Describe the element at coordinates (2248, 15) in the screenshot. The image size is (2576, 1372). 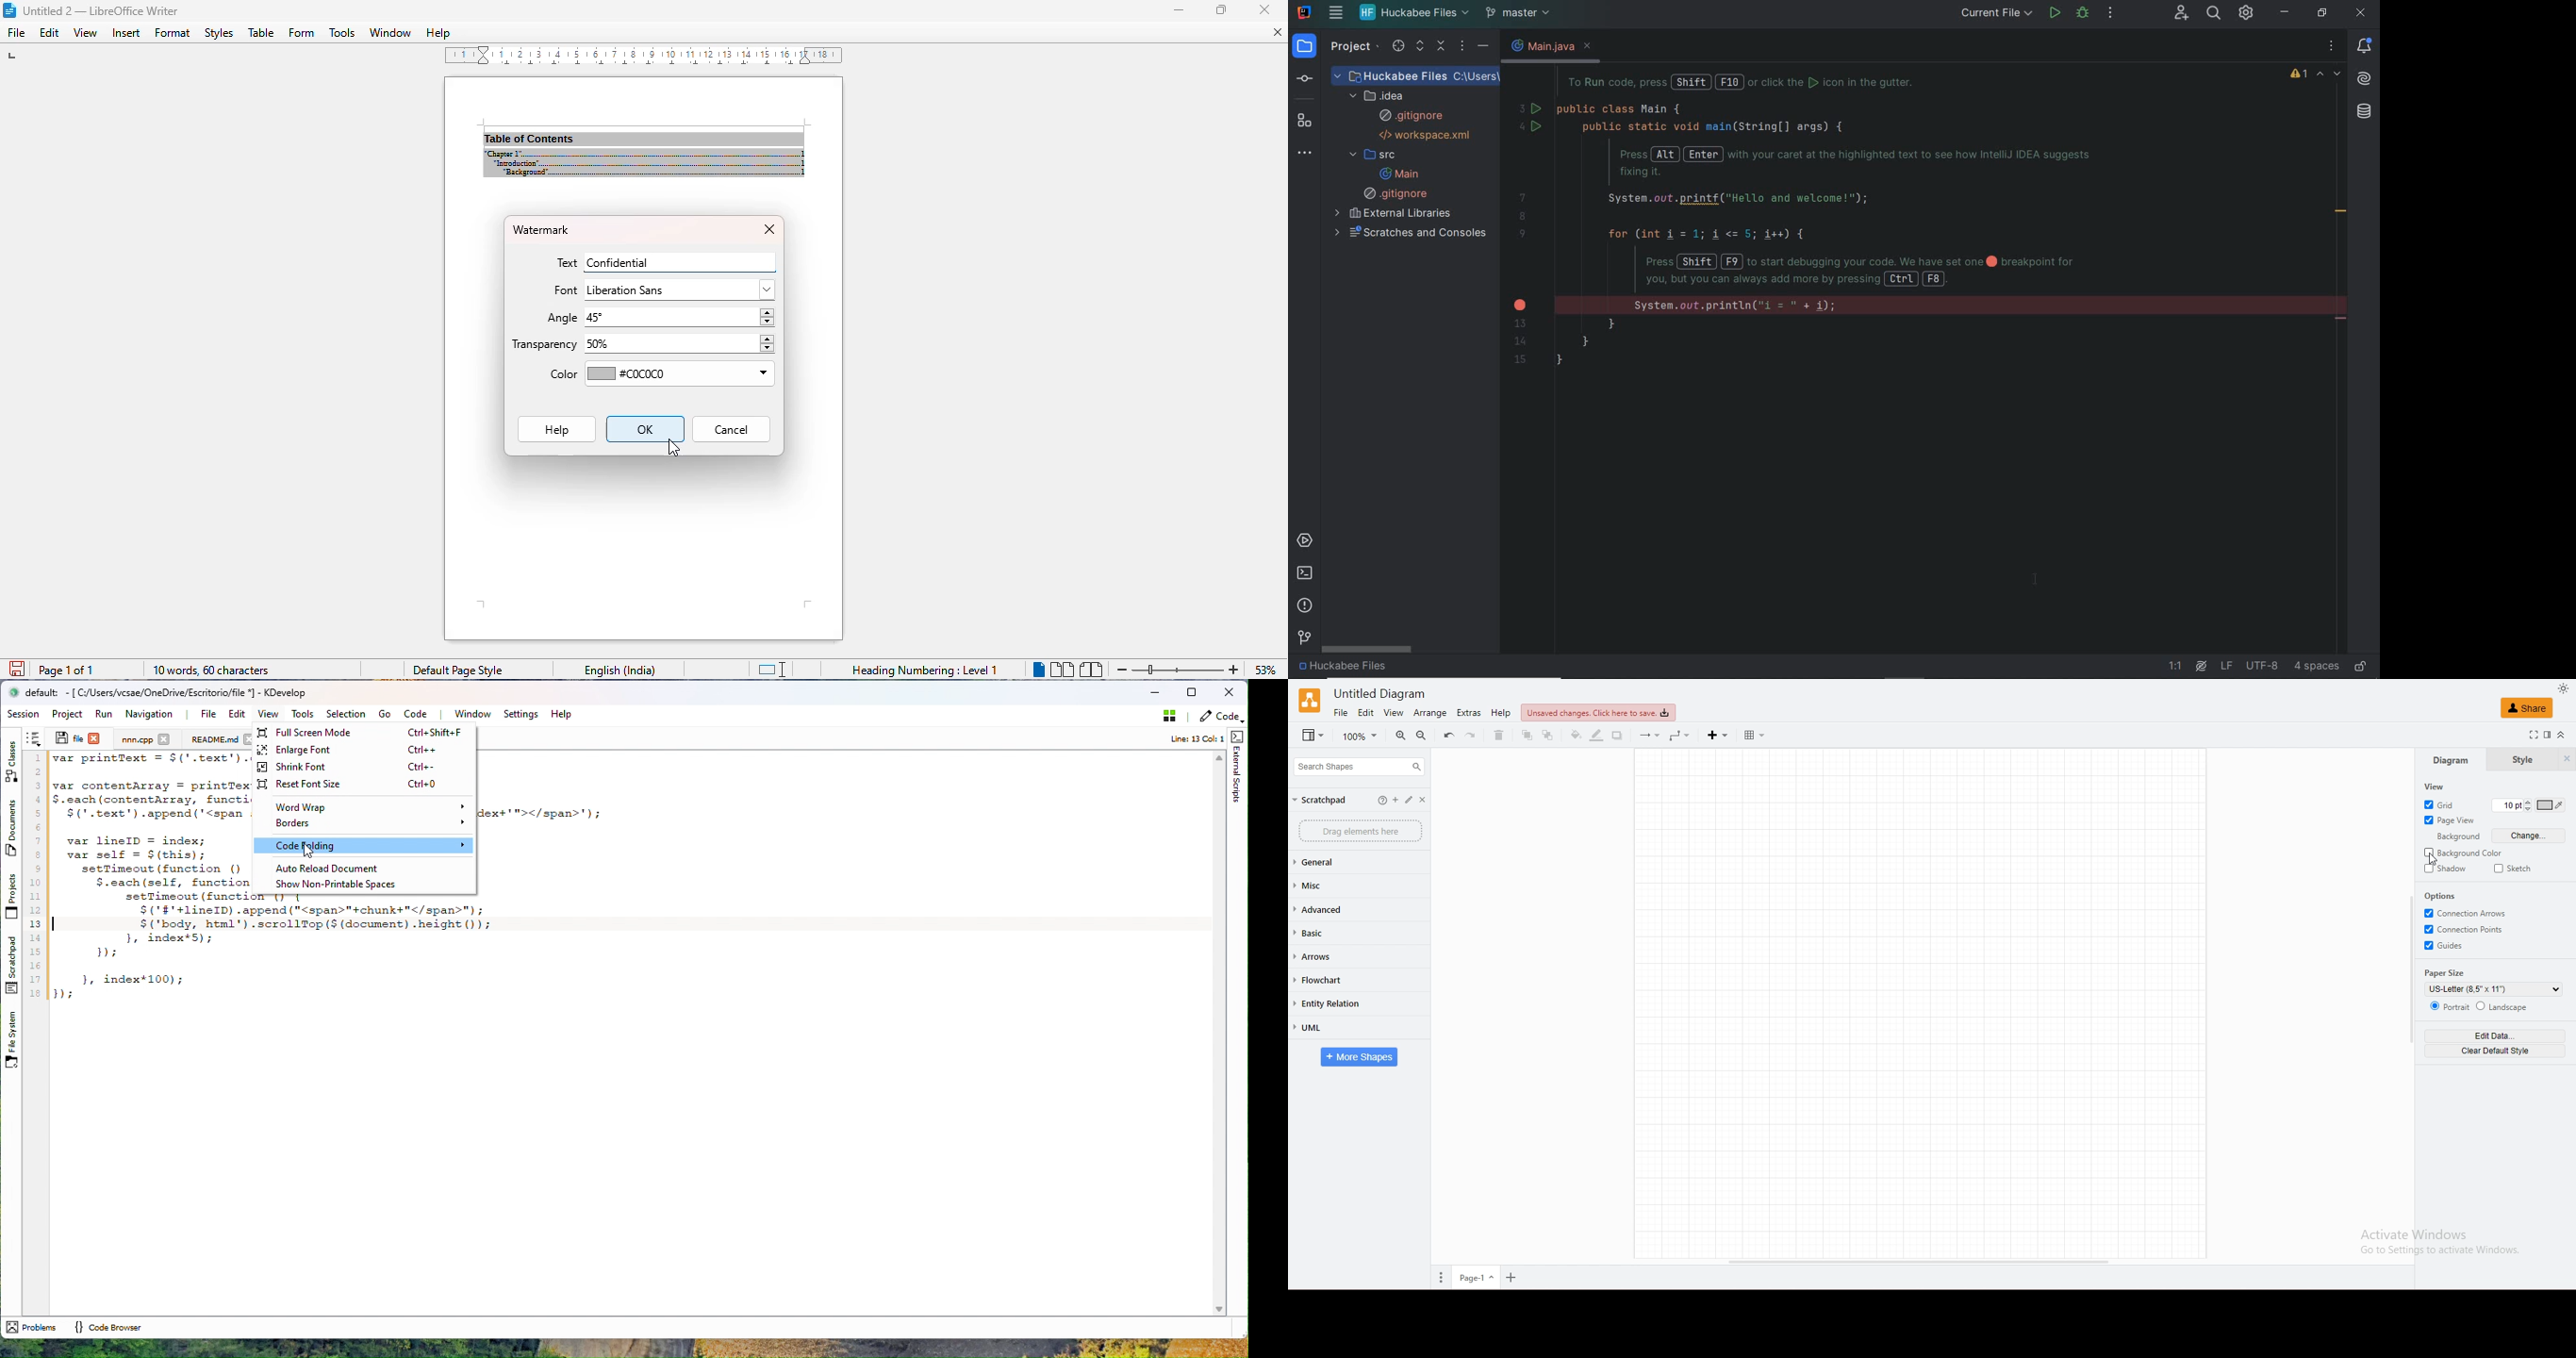
I see `settings` at that location.